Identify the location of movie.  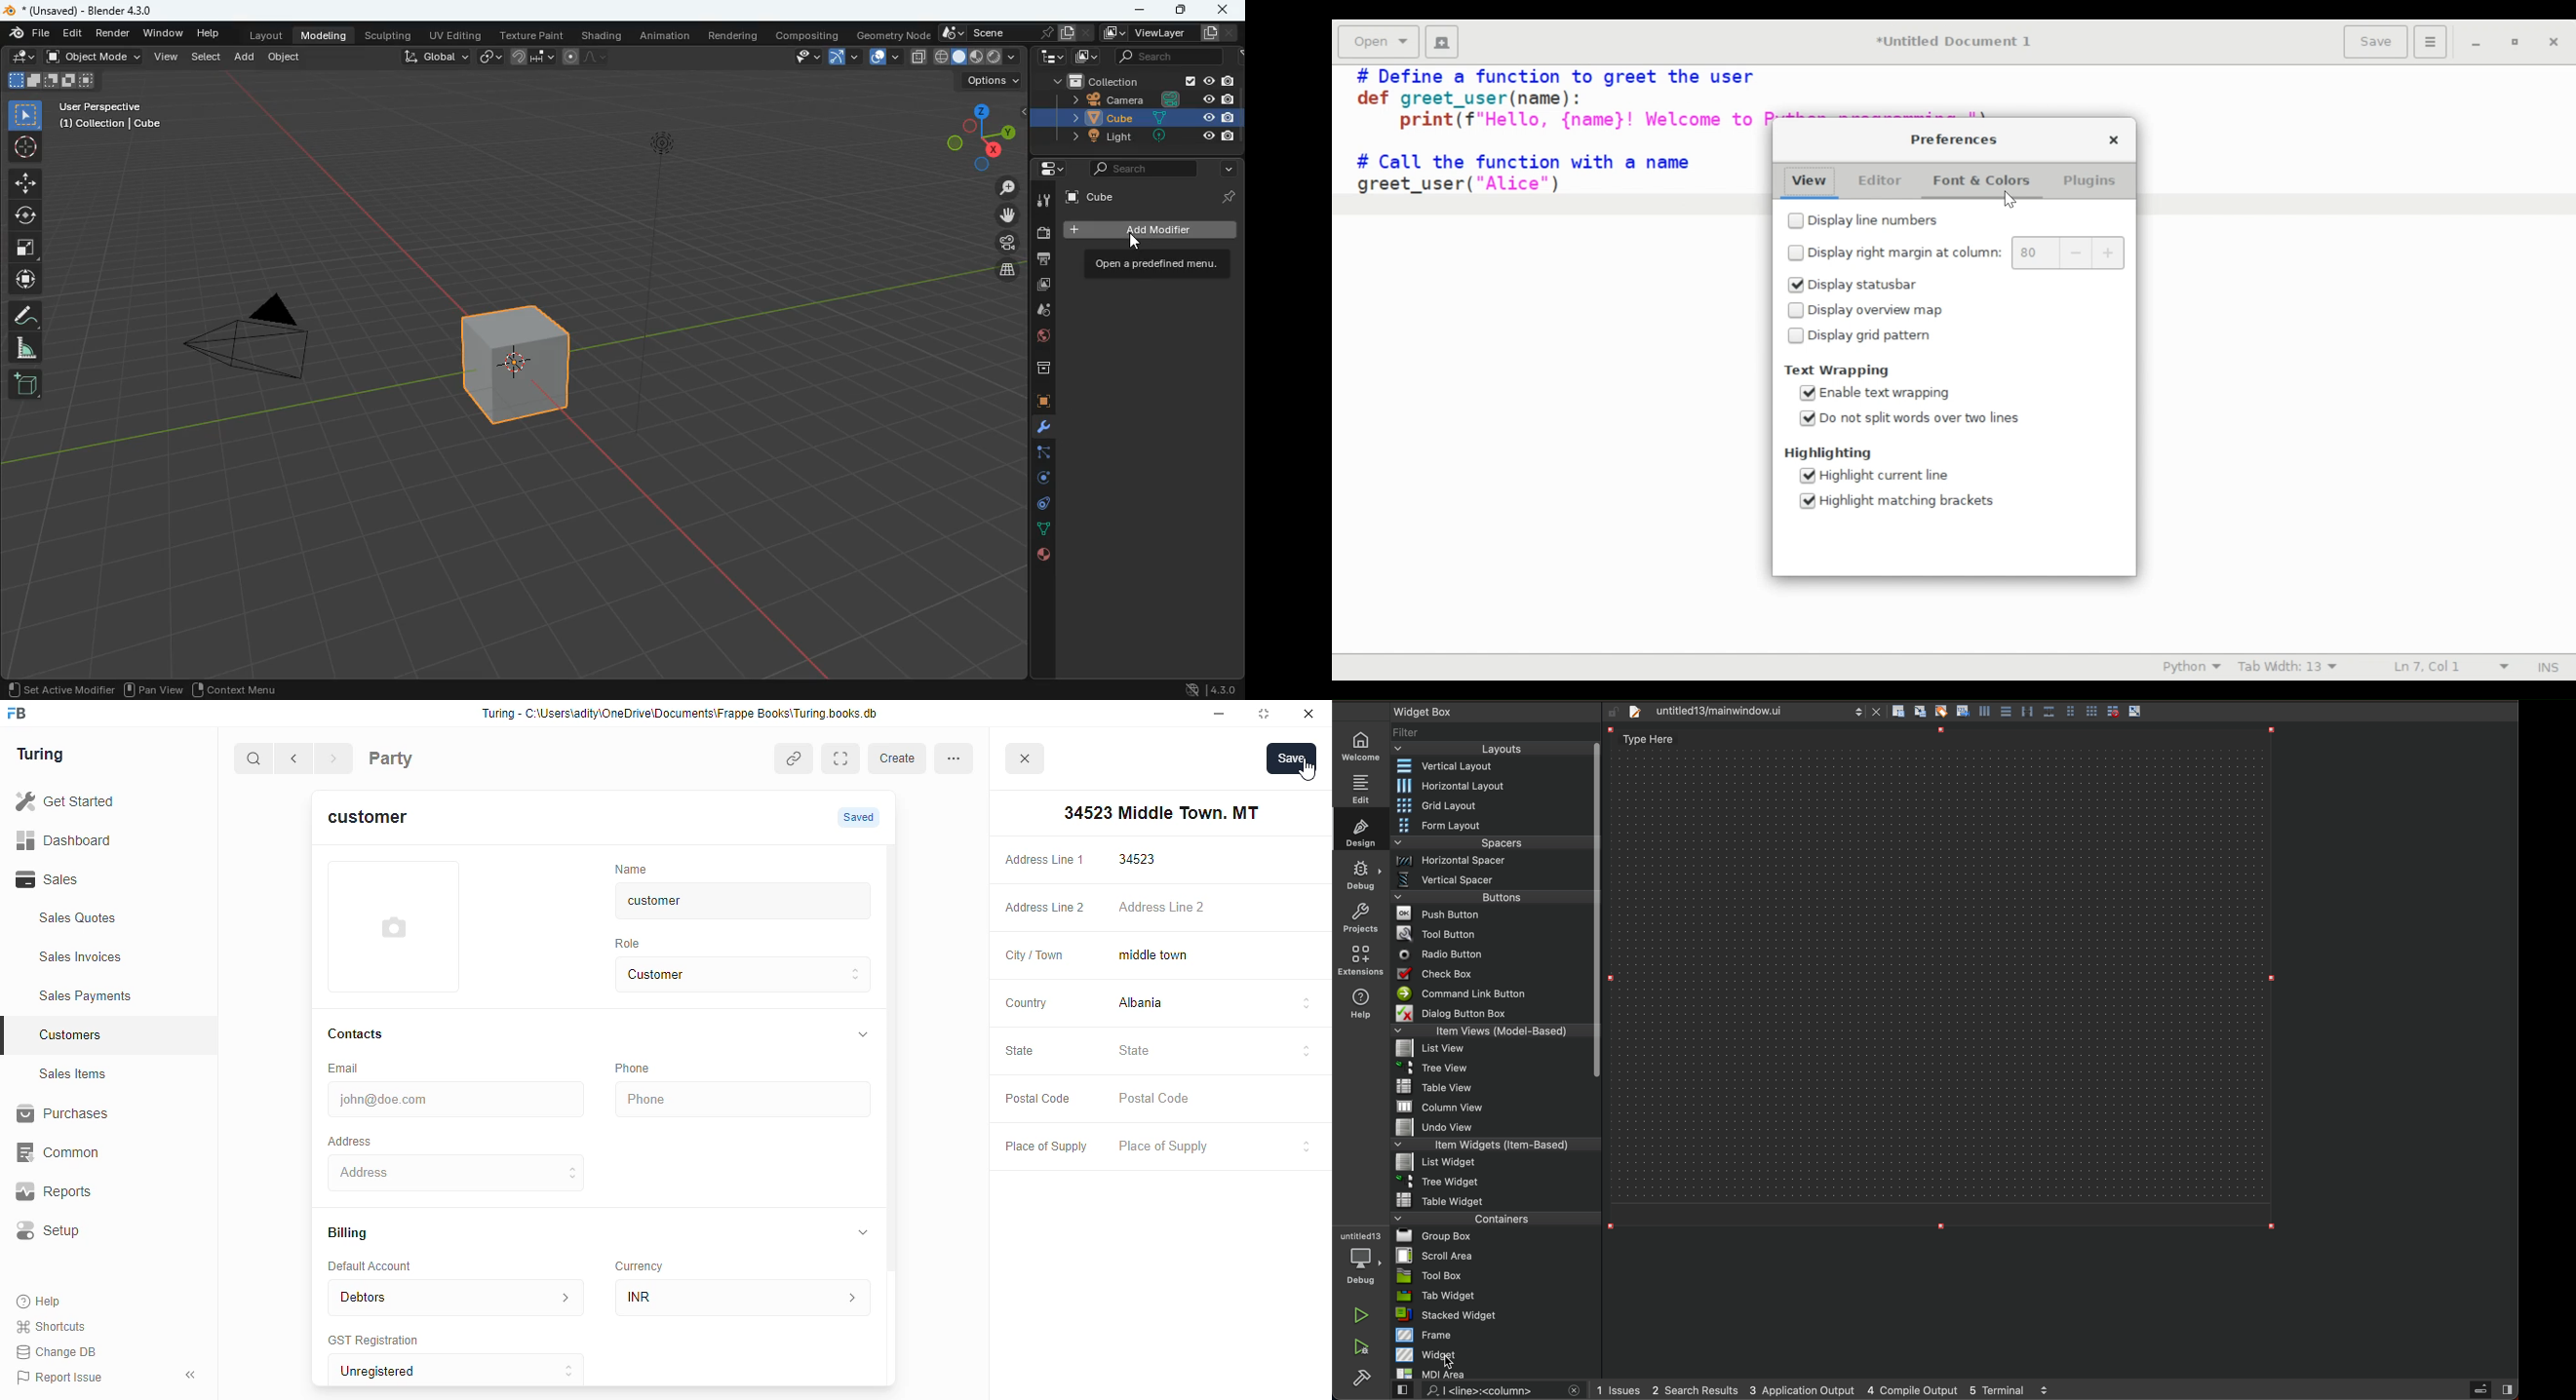
(1009, 243).